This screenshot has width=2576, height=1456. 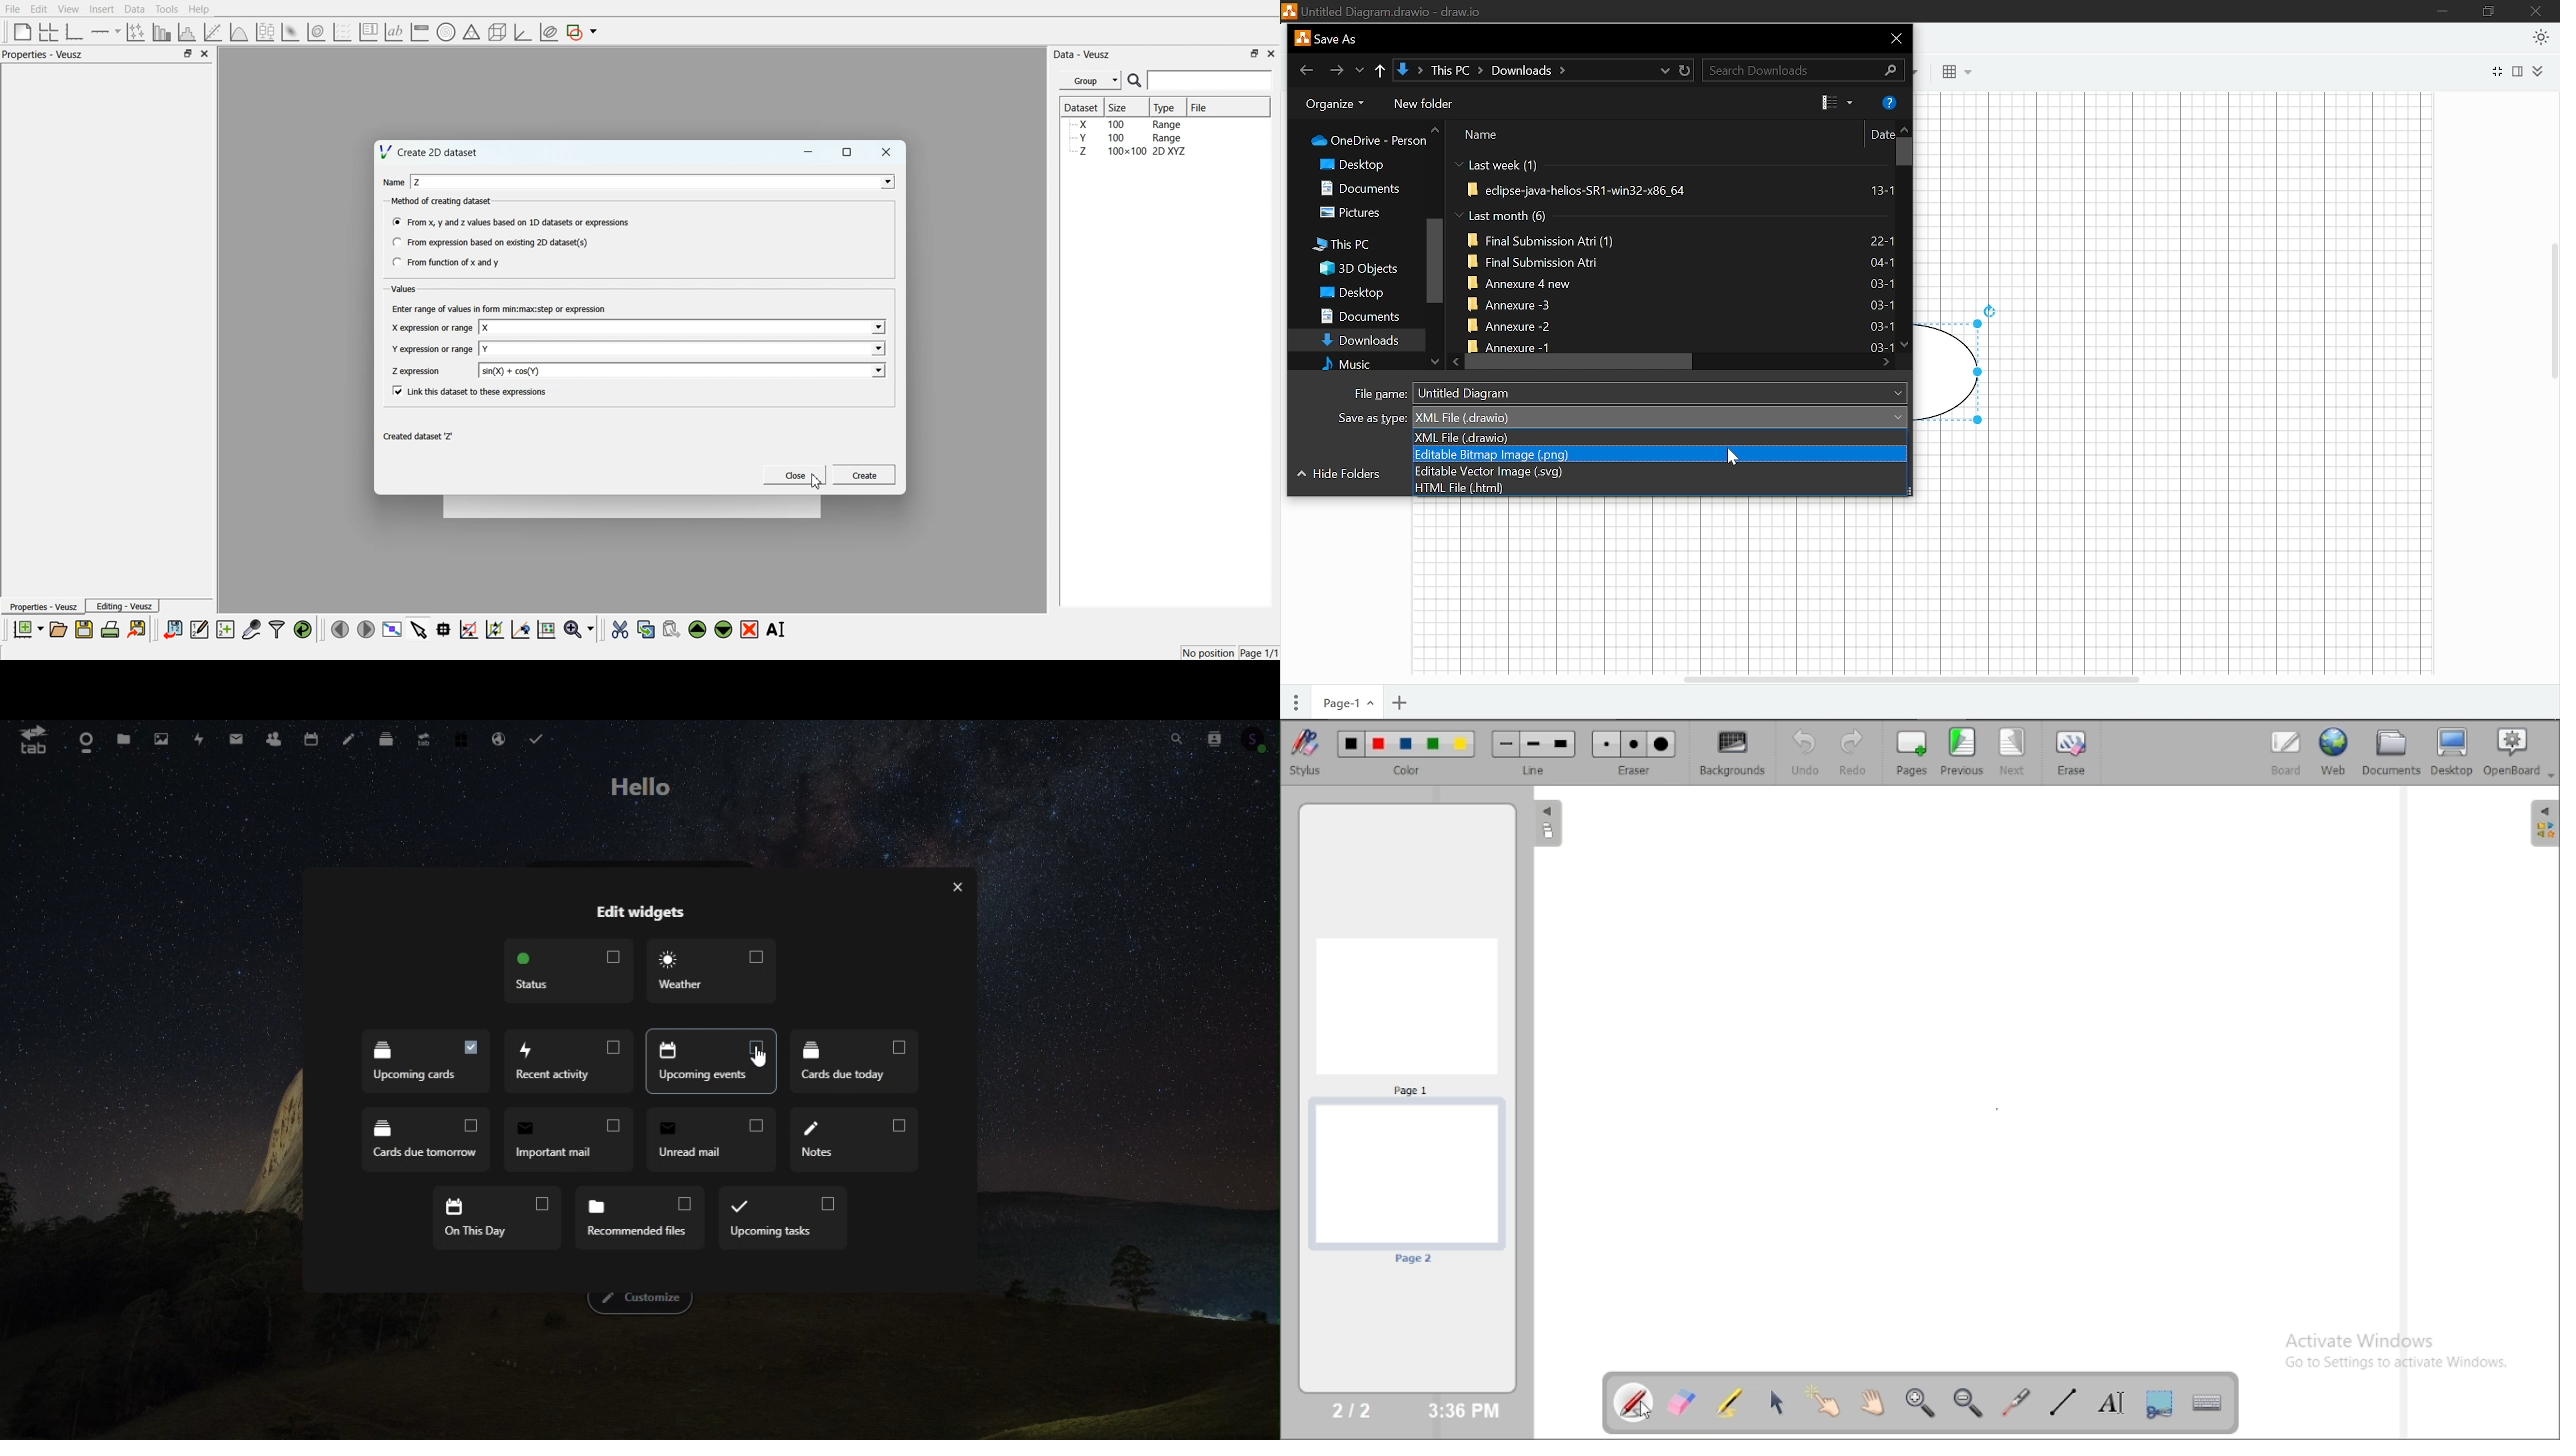 I want to click on Zoom out of the graph axes, so click(x=495, y=629).